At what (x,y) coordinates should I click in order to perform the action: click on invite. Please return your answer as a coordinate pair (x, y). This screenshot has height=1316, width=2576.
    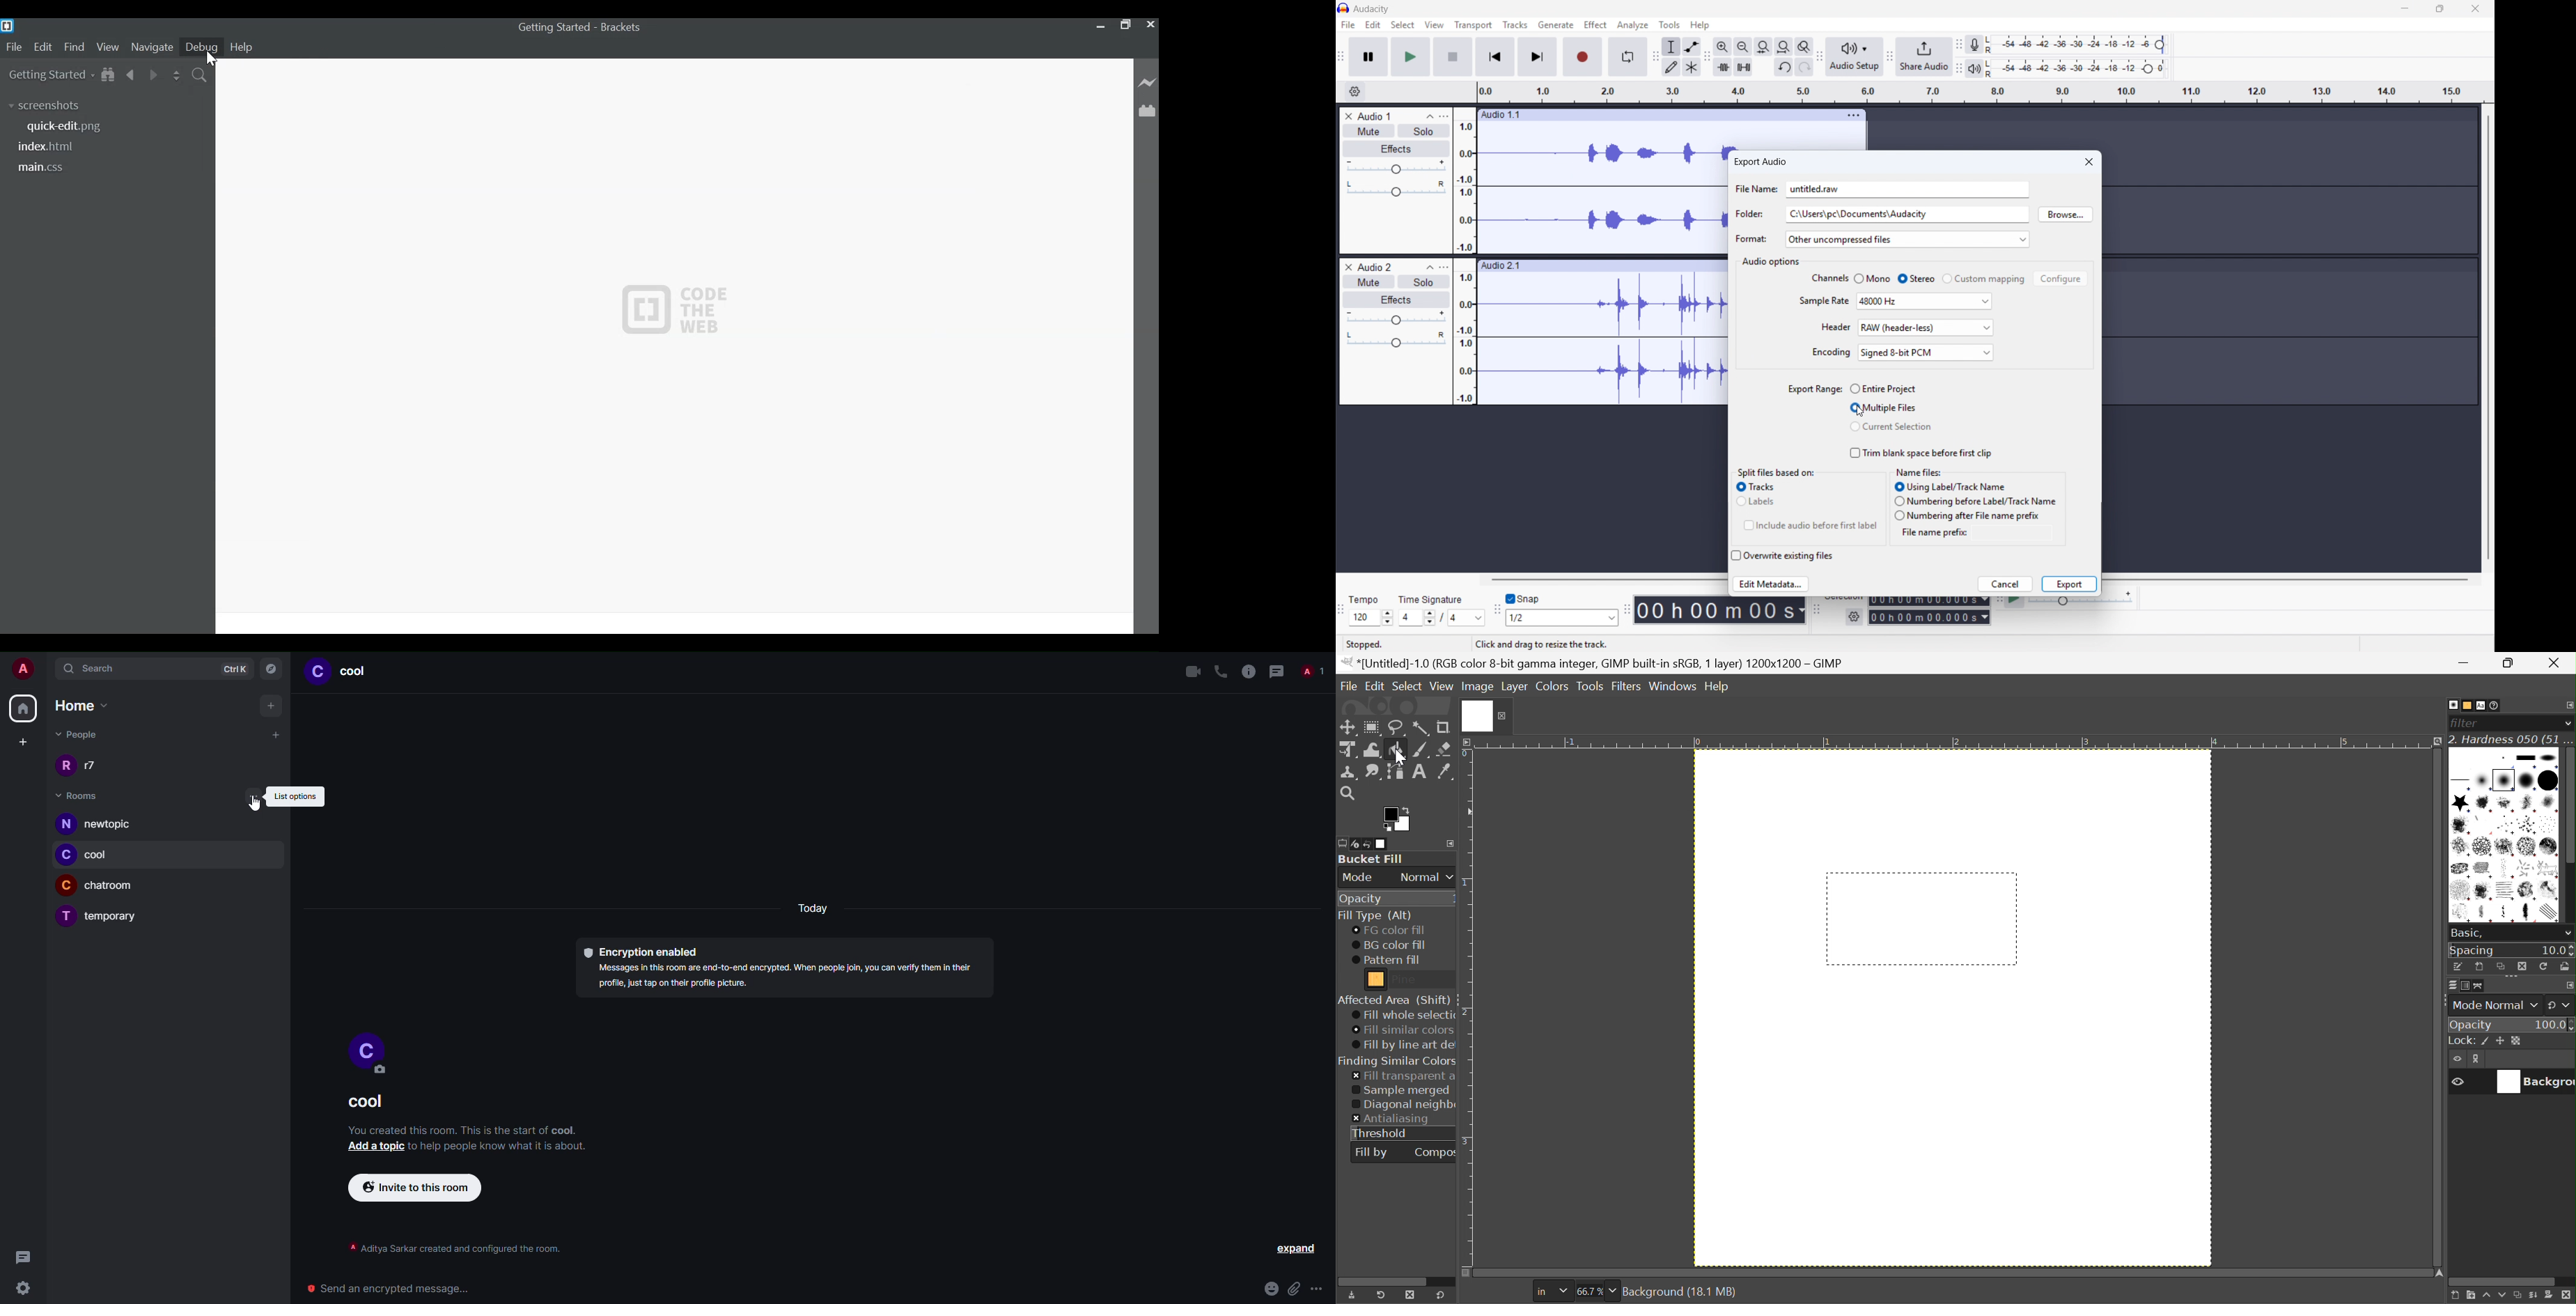
    Looking at the image, I should click on (414, 1188).